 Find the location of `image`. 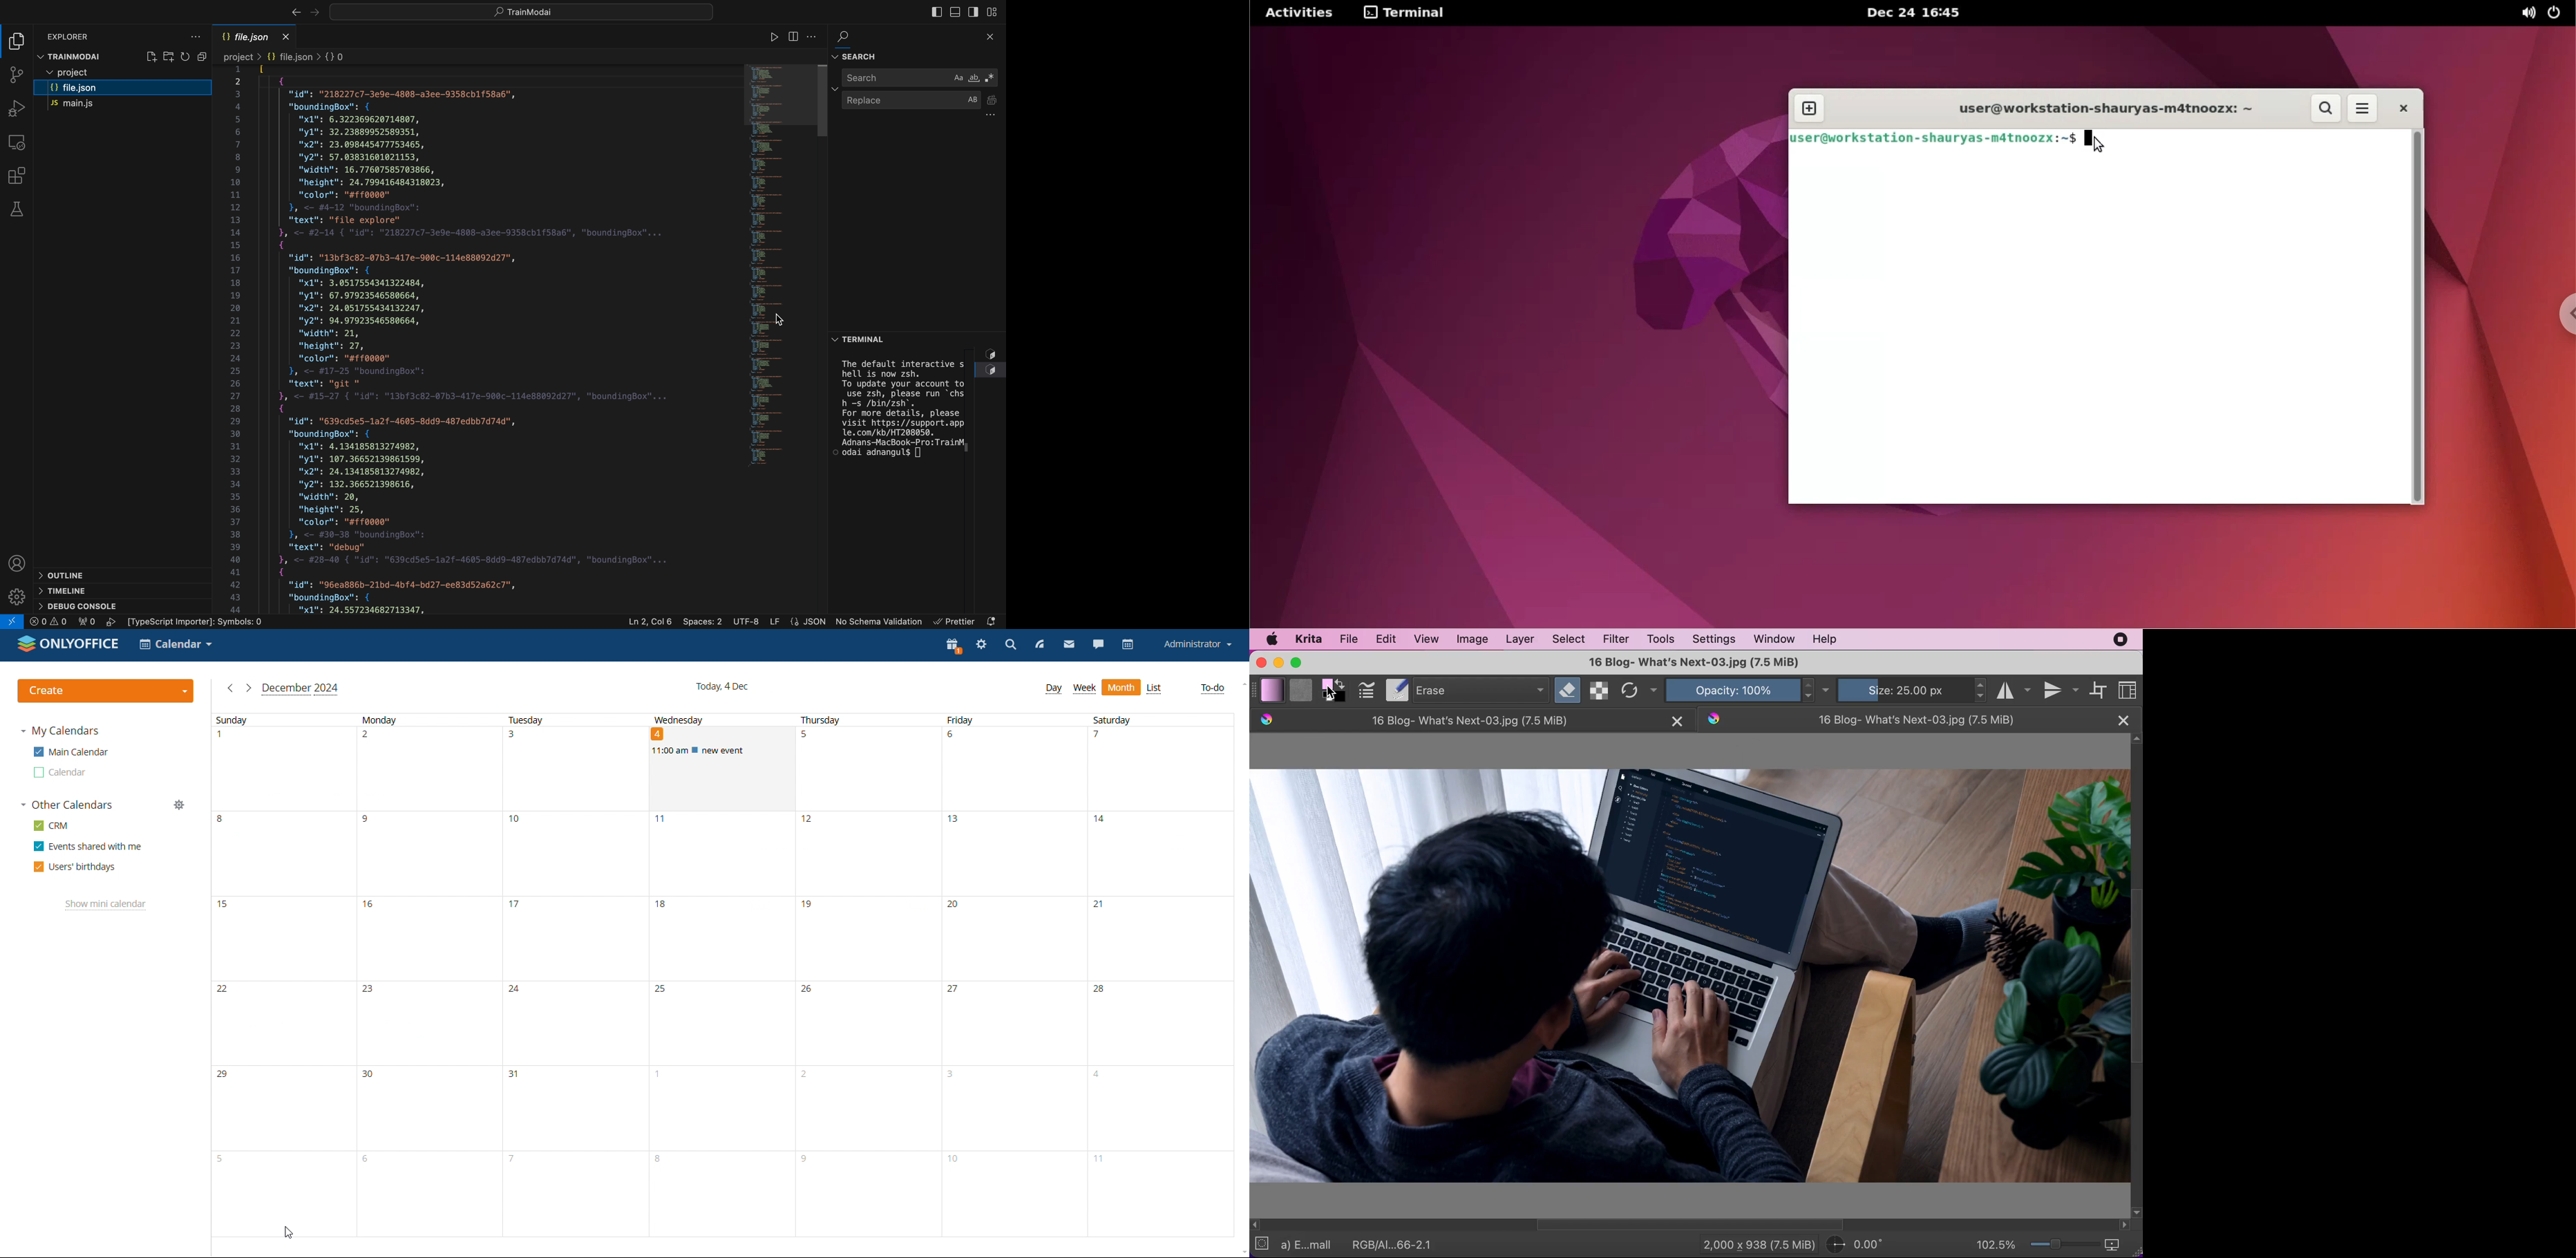

image is located at coordinates (1475, 640).